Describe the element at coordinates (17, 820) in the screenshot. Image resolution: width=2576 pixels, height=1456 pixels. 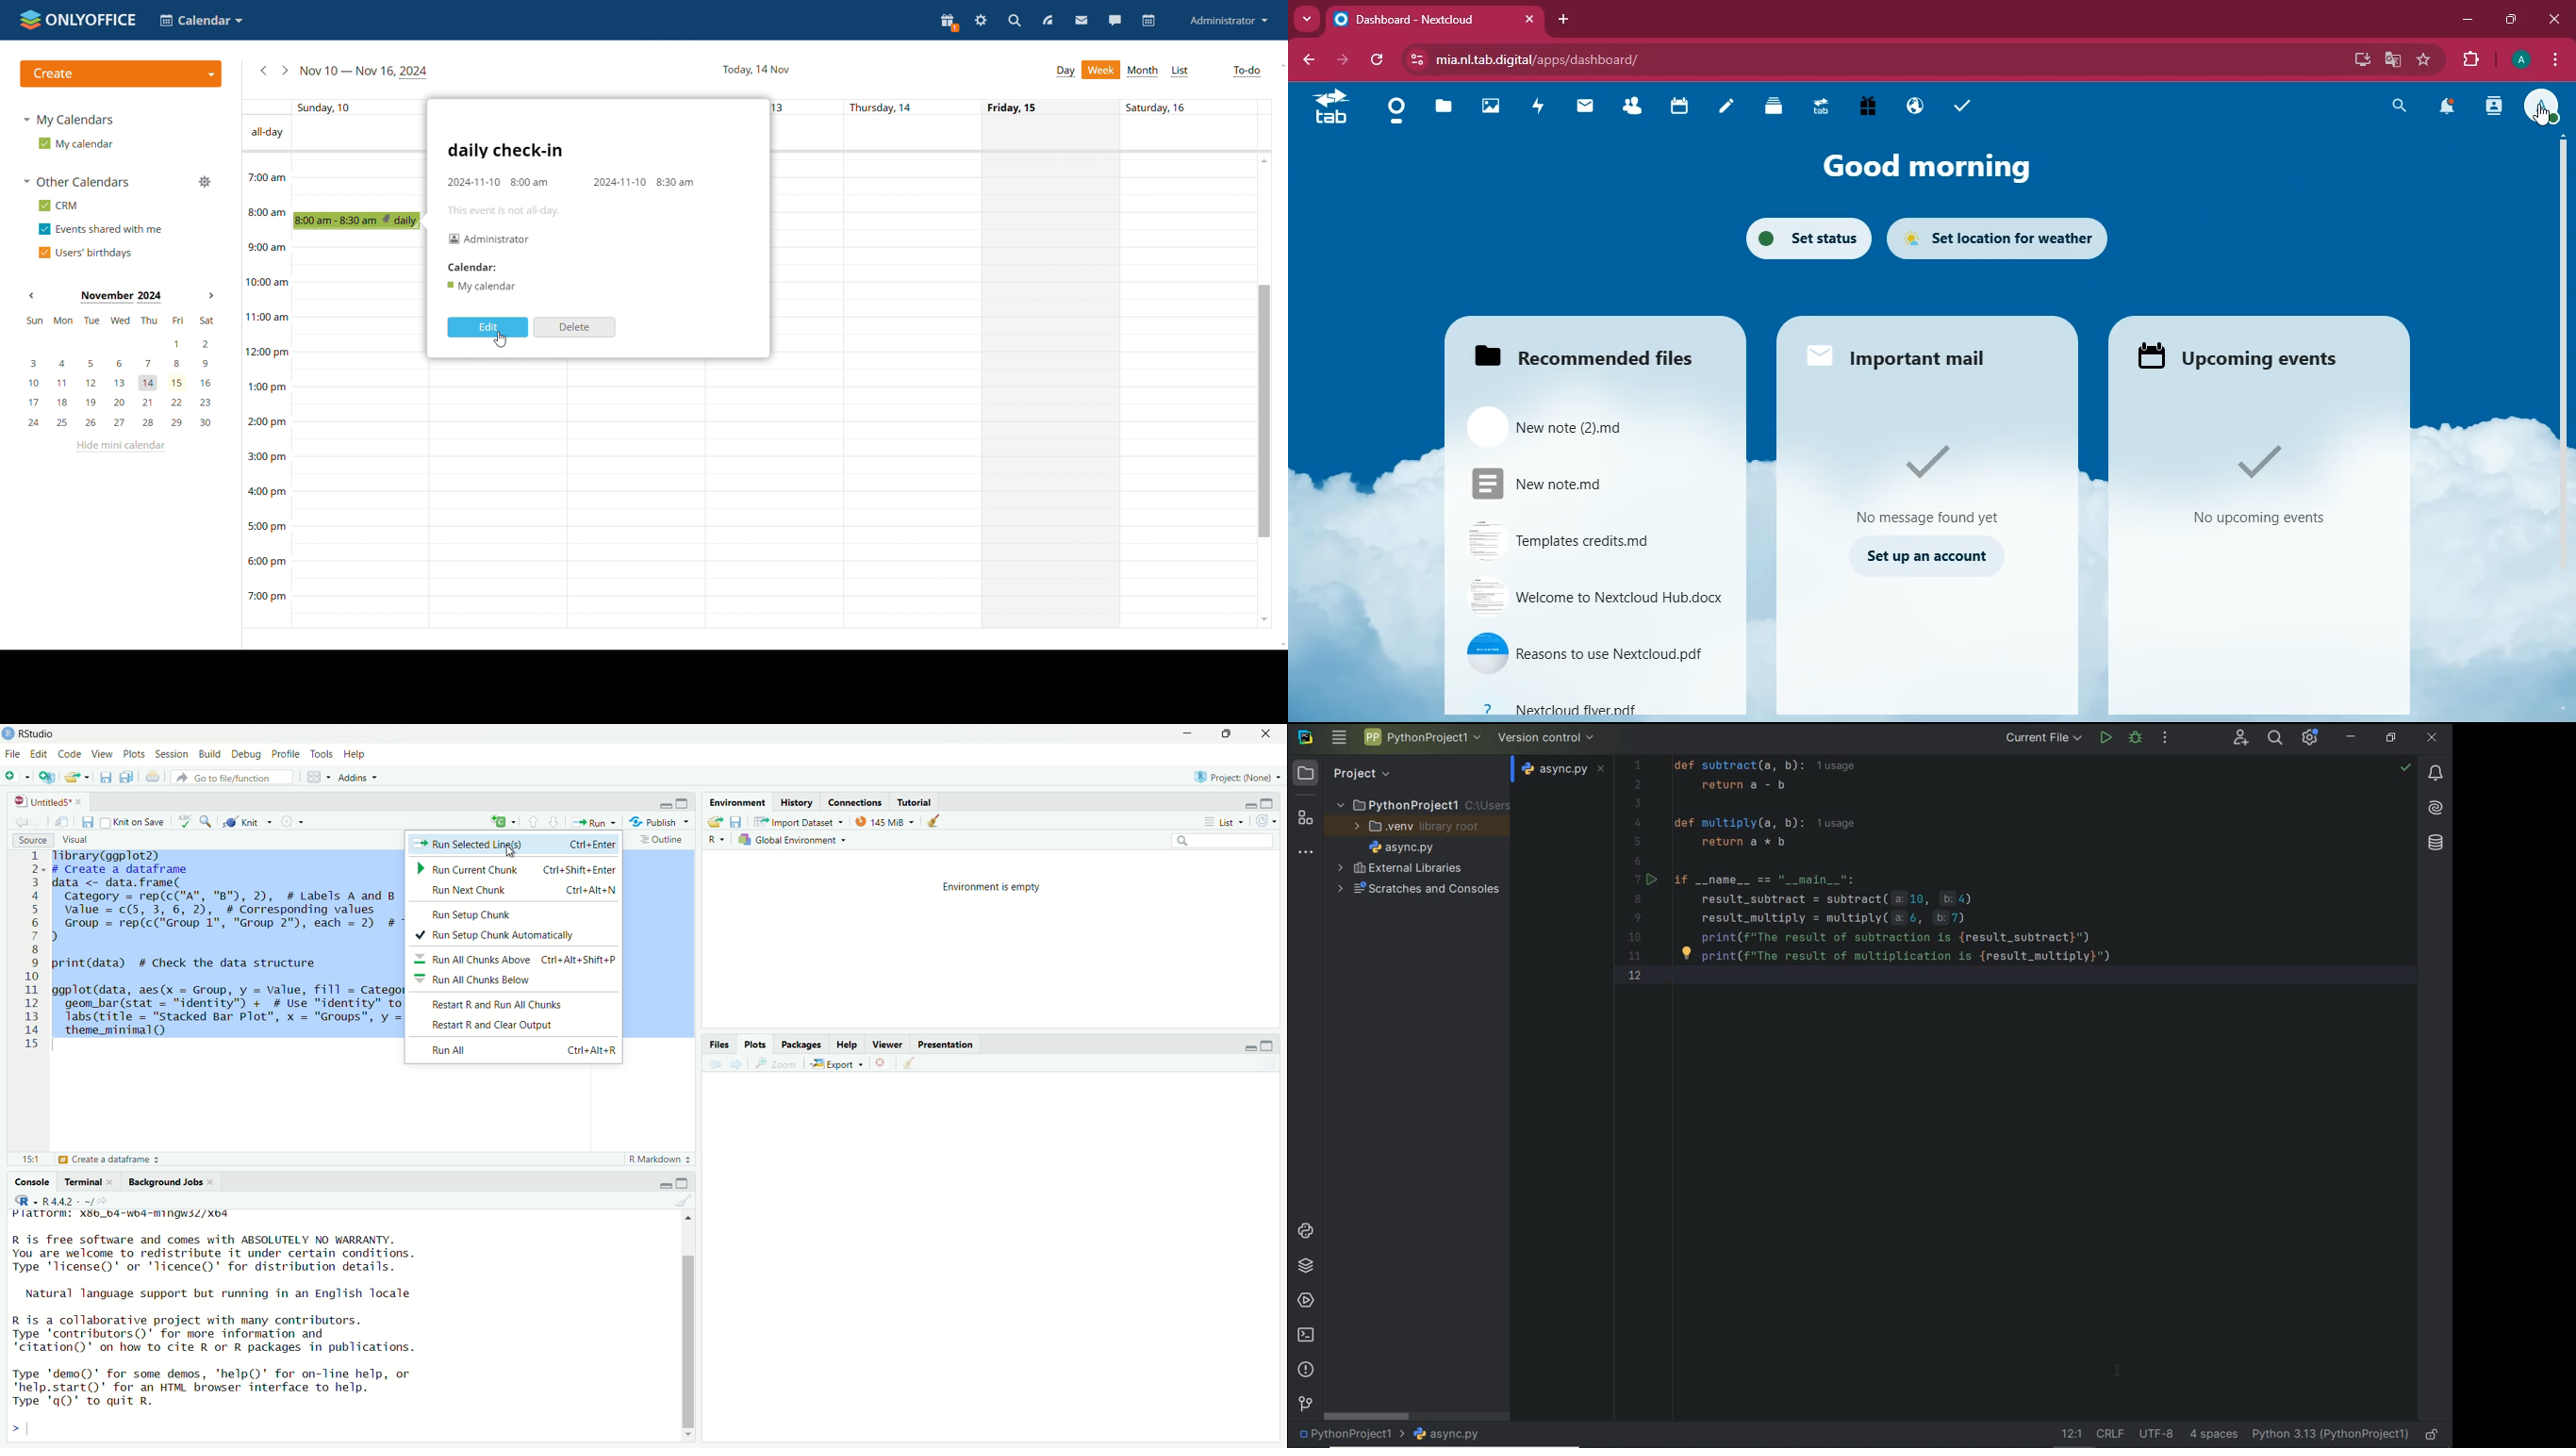
I see `Go back to the previous source location (Ctrl + F9)` at that location.